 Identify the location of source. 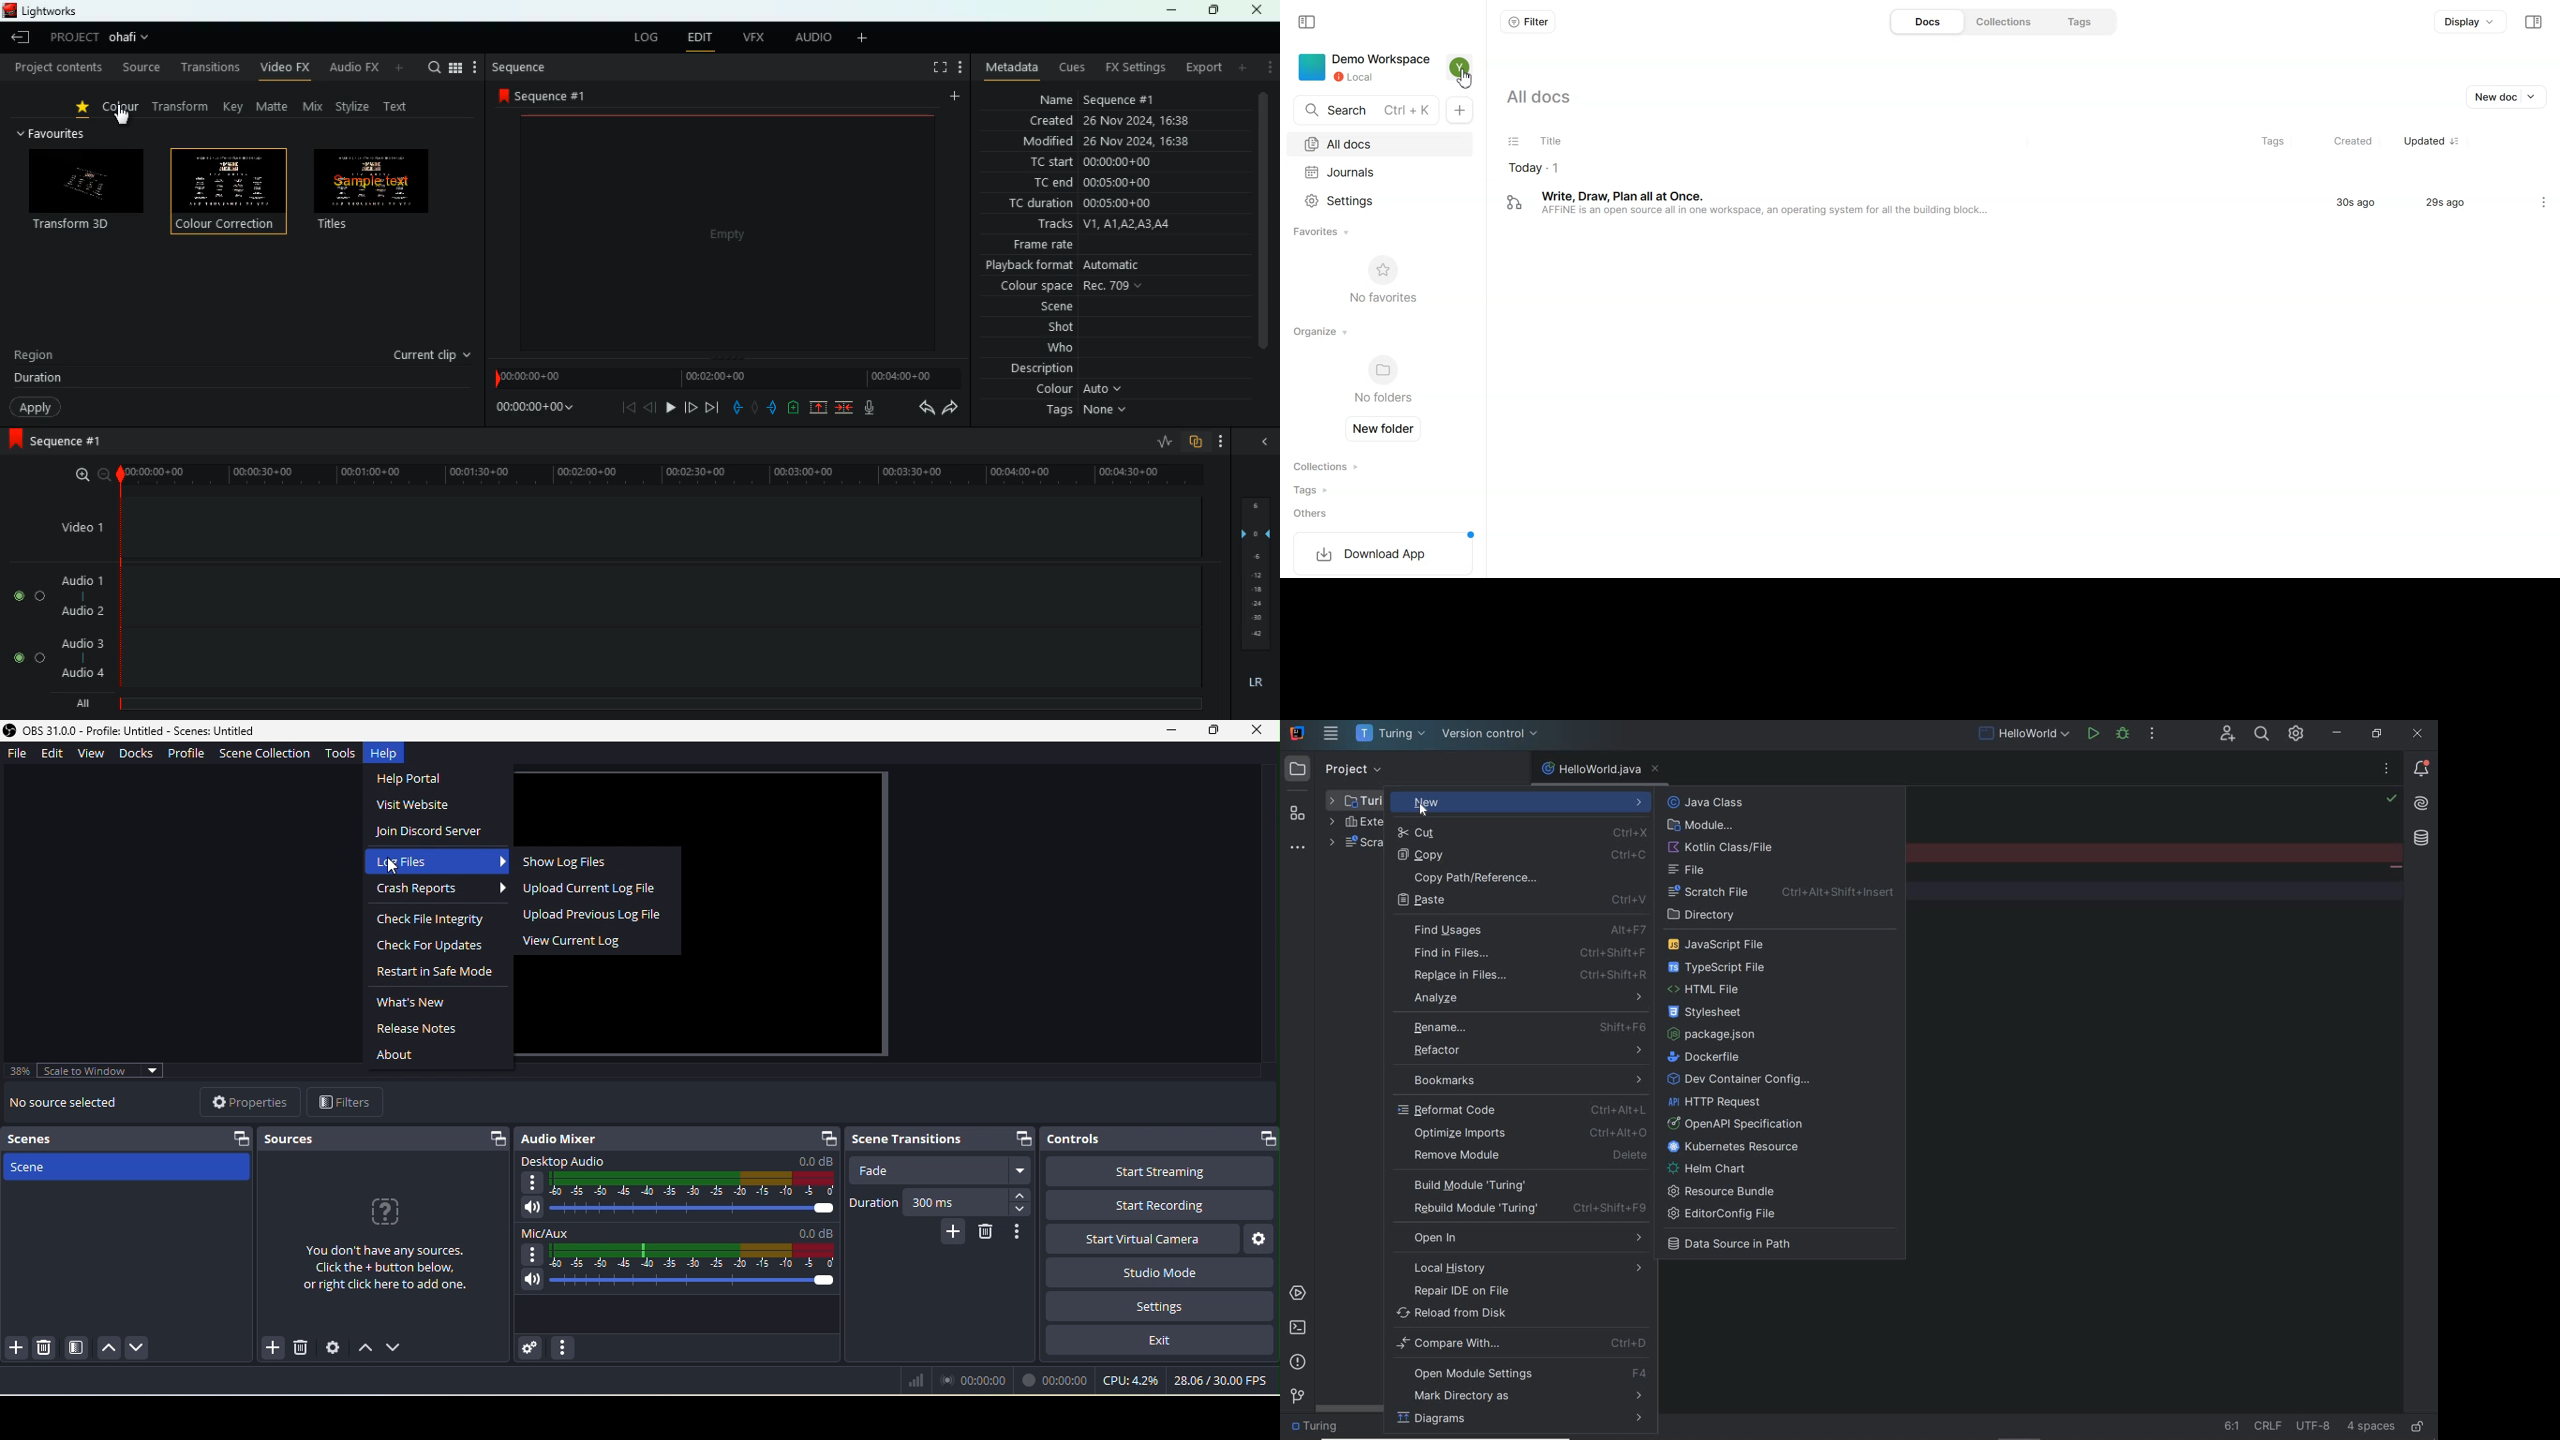
(140, 67).